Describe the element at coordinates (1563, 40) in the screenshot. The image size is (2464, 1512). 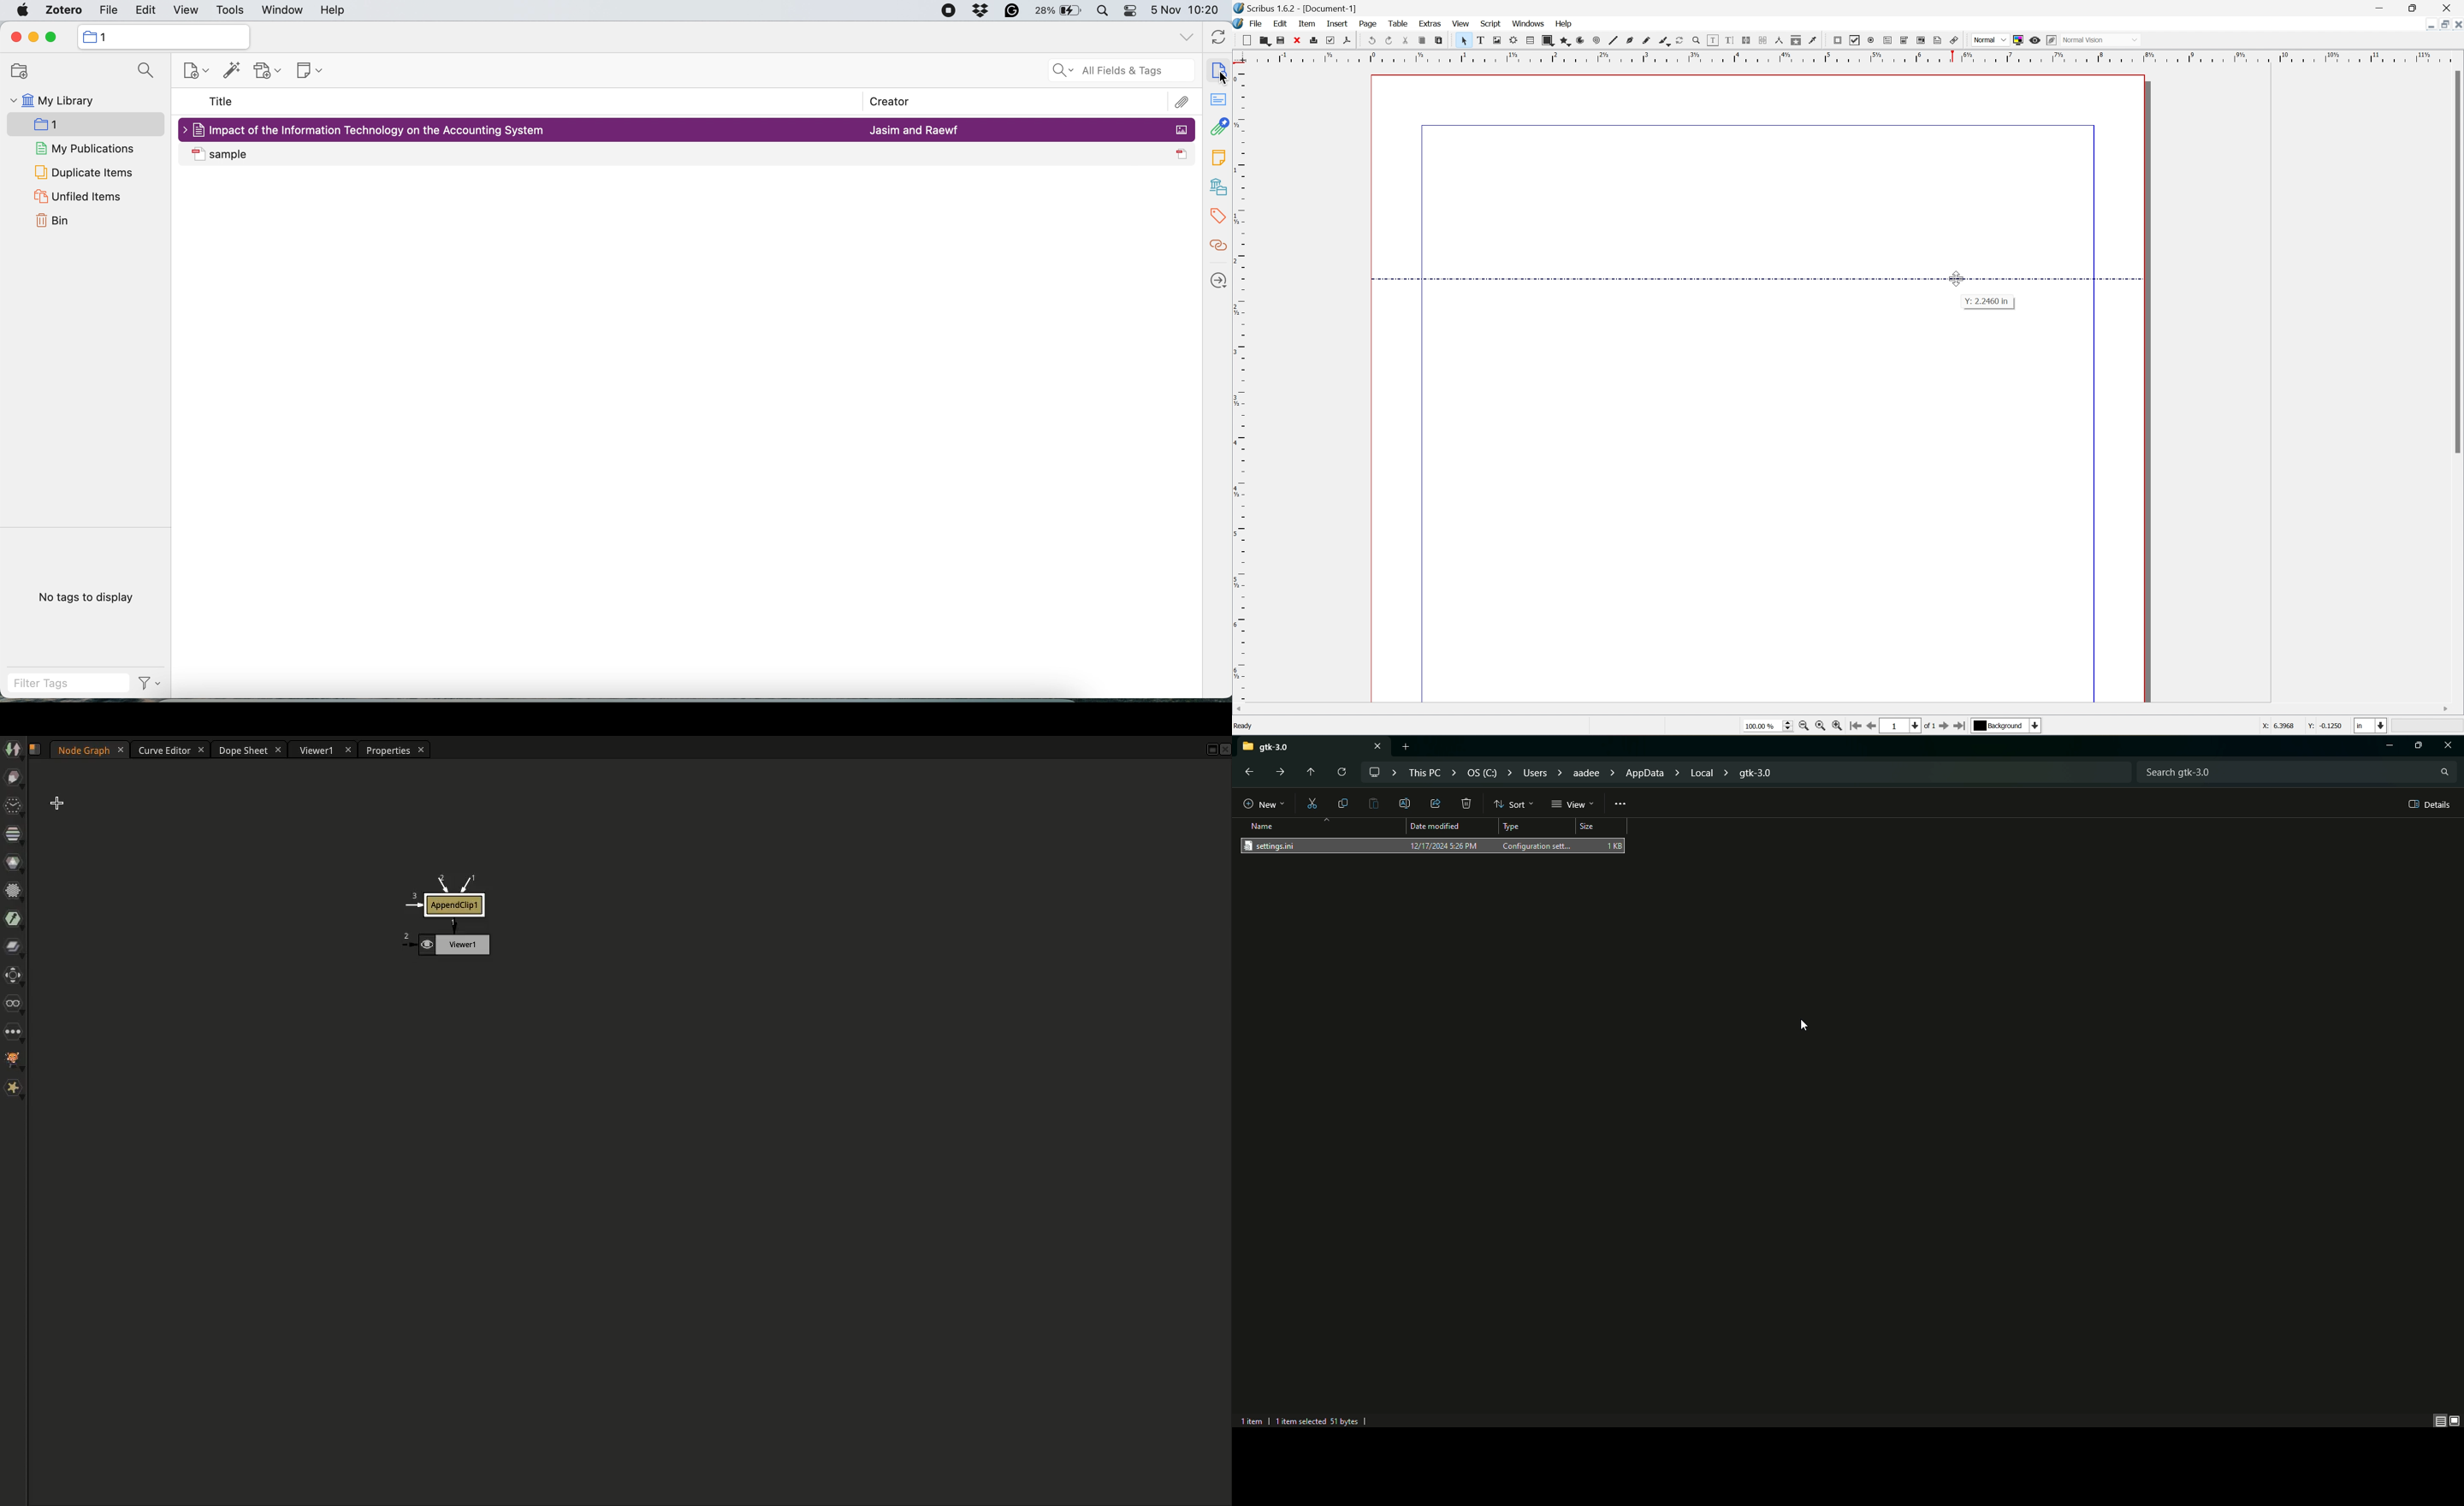
I see `polygon` at that location.